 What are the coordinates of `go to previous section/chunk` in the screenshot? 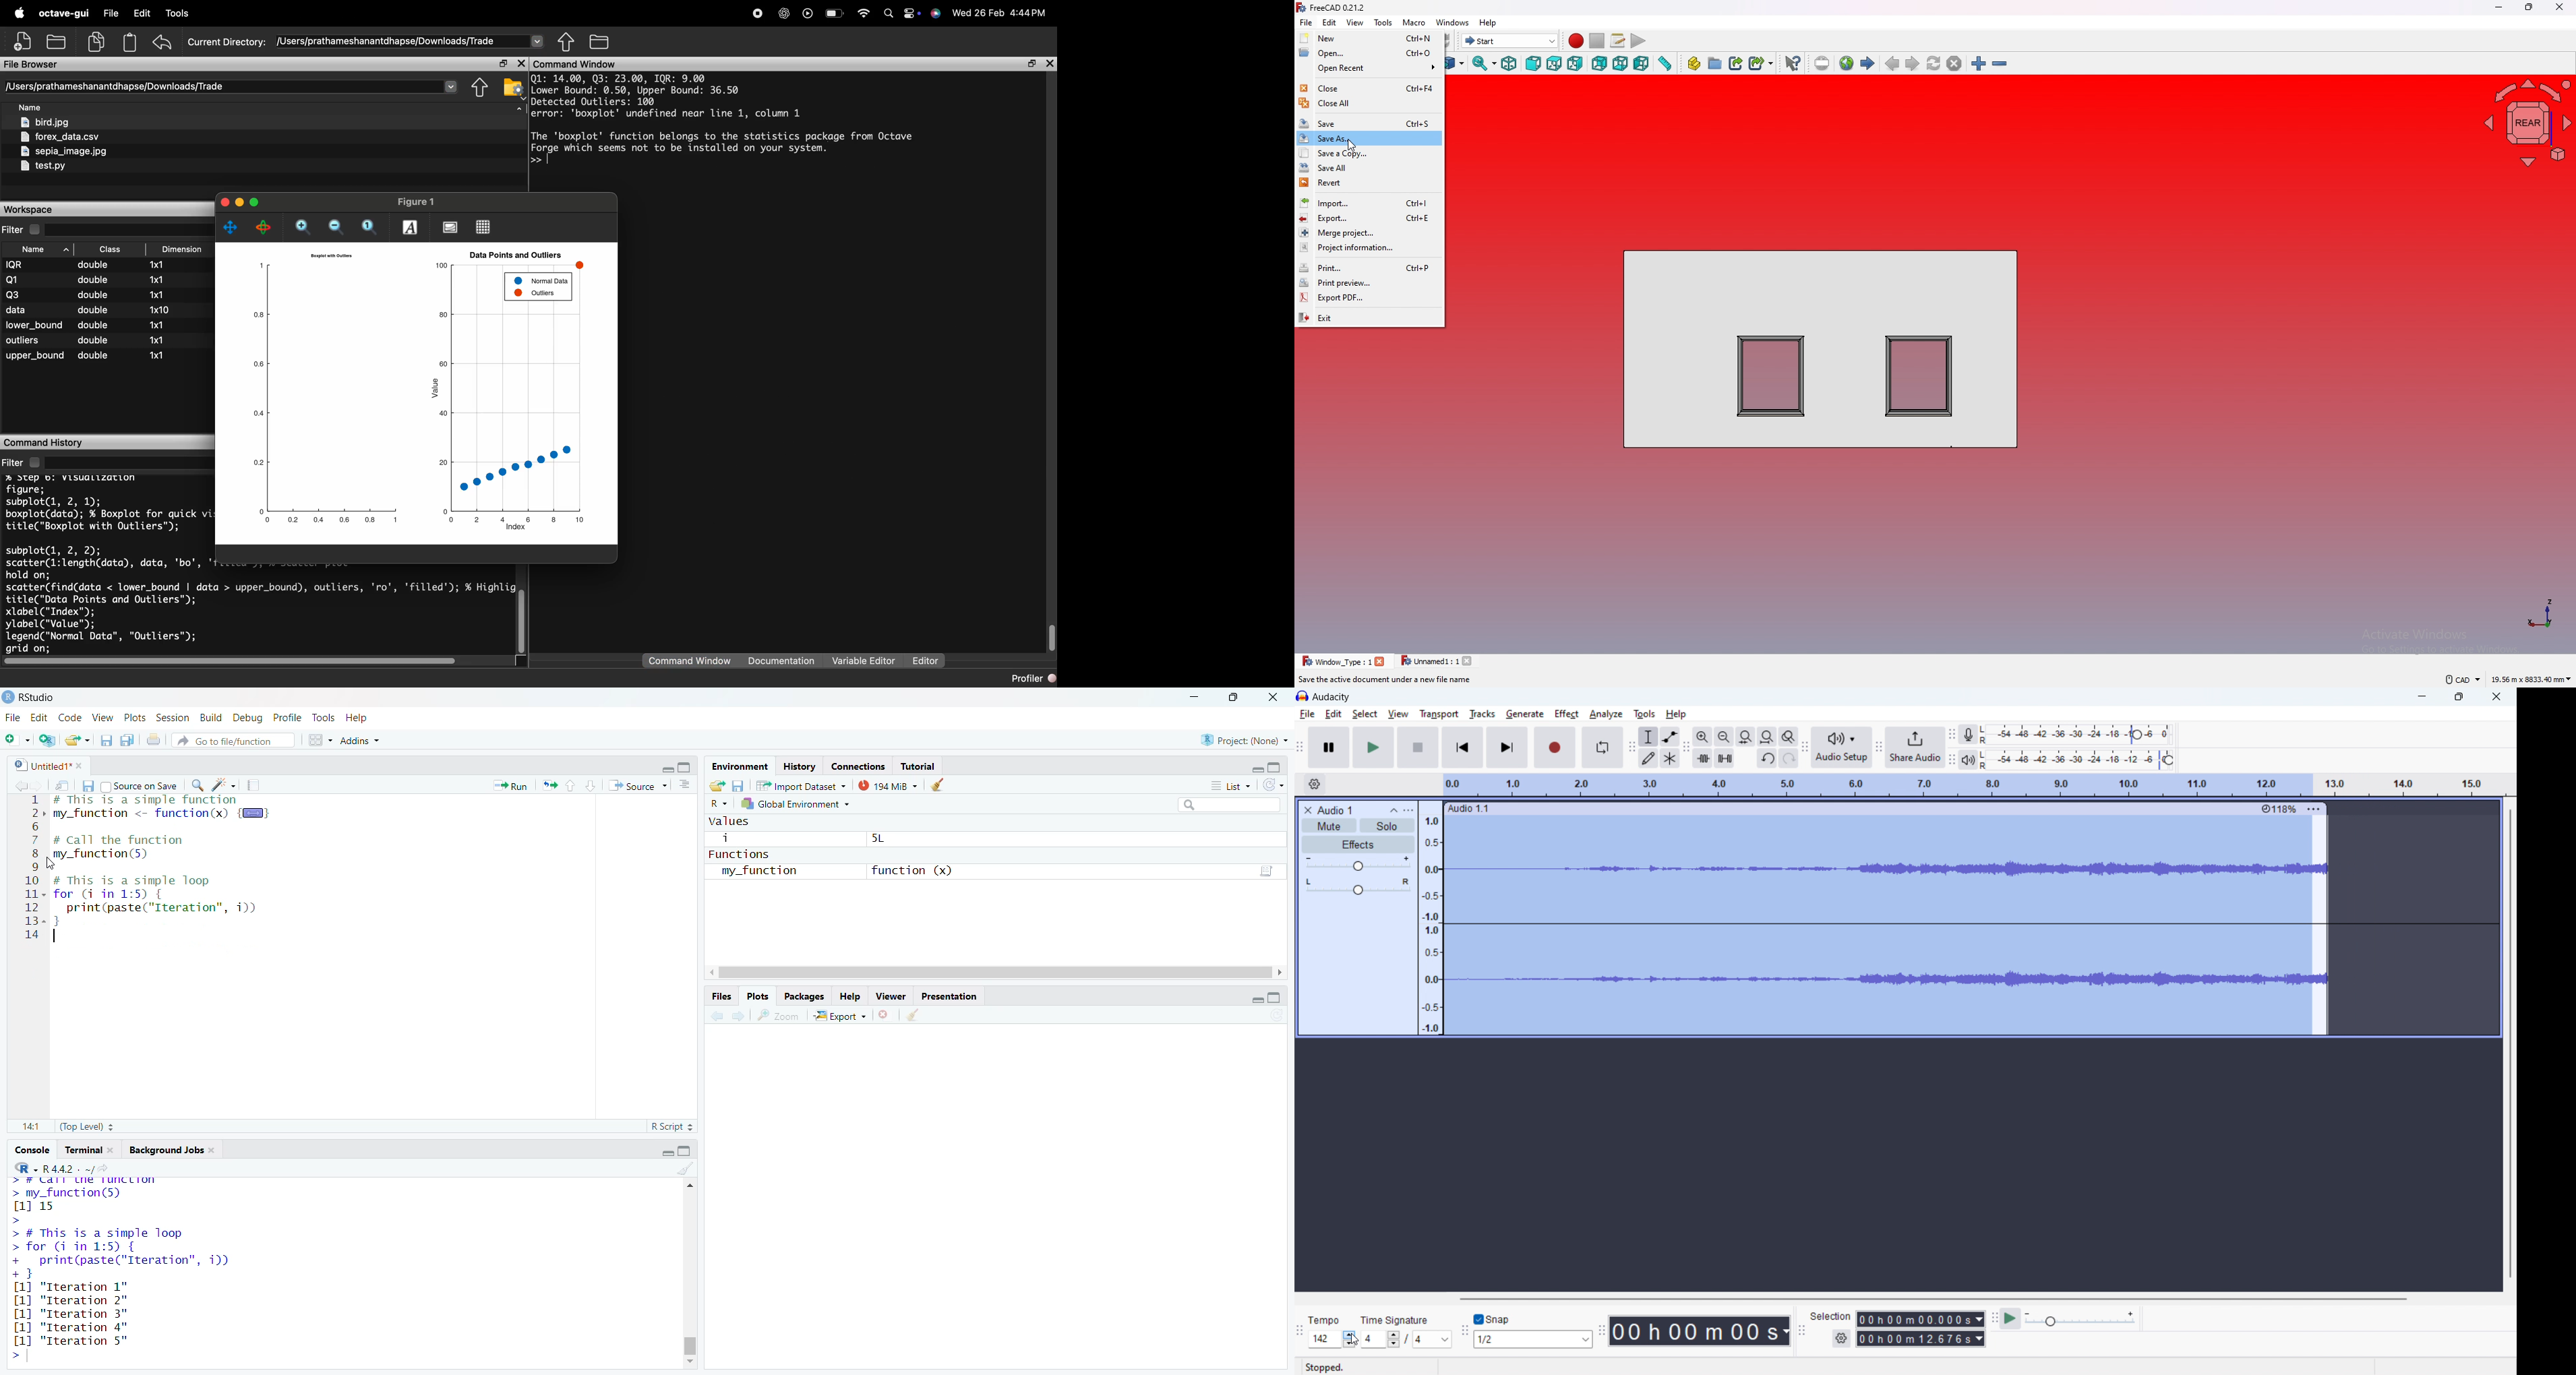 It's located at (572, 785).